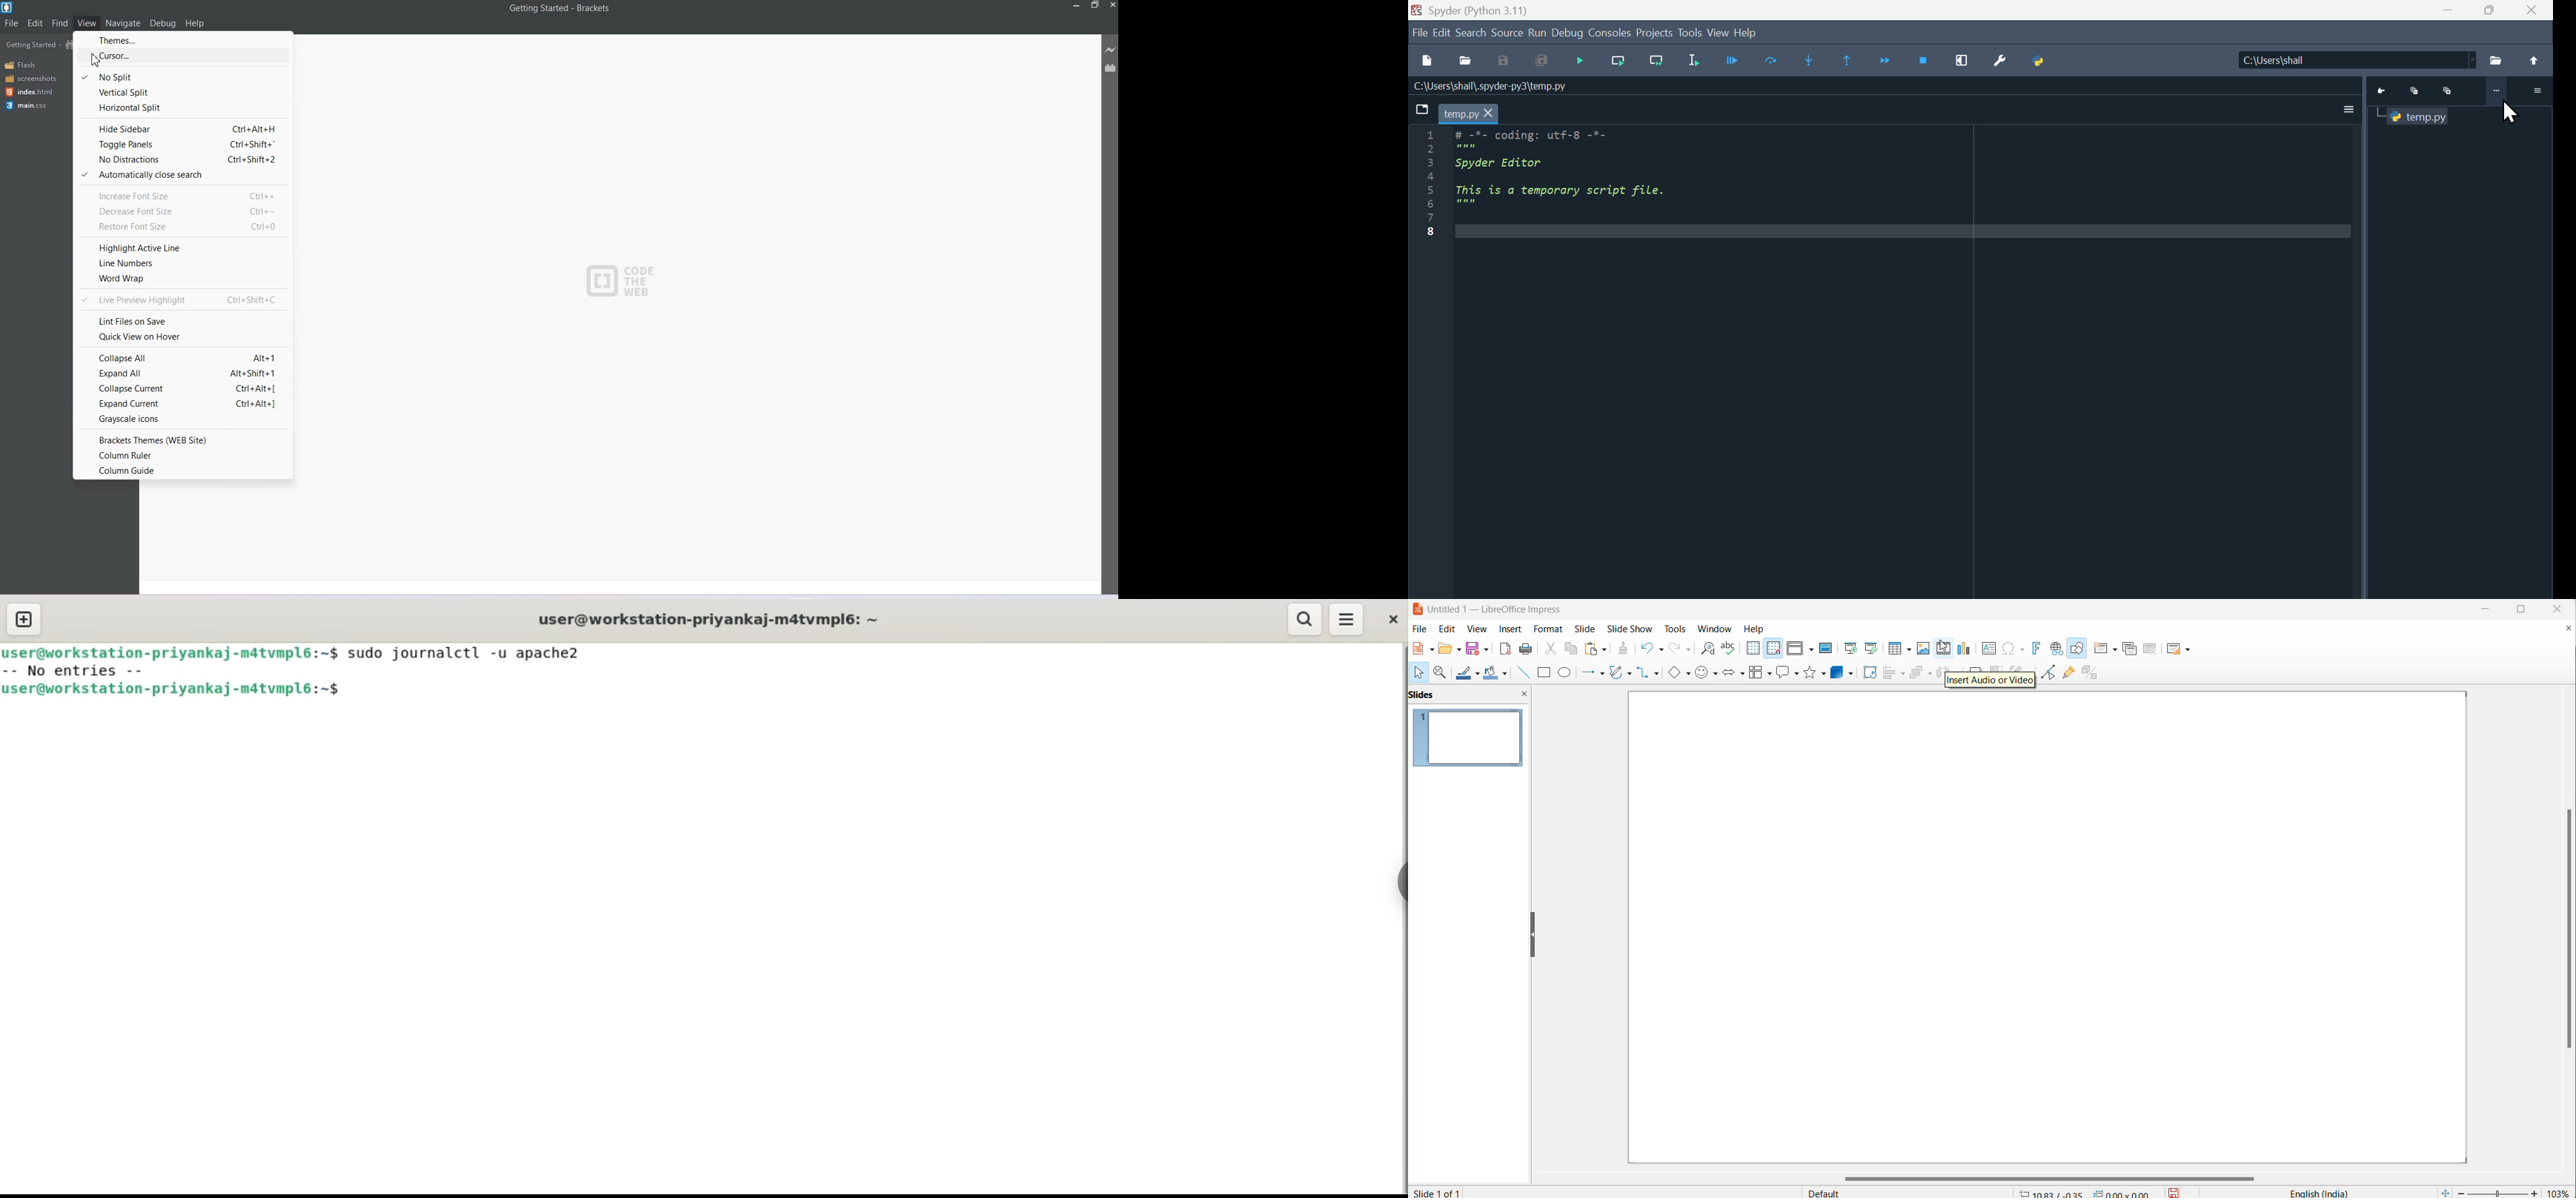  Describe the element at coordinates (2047, 928) in the screenshot. I see `canvas` at that location.